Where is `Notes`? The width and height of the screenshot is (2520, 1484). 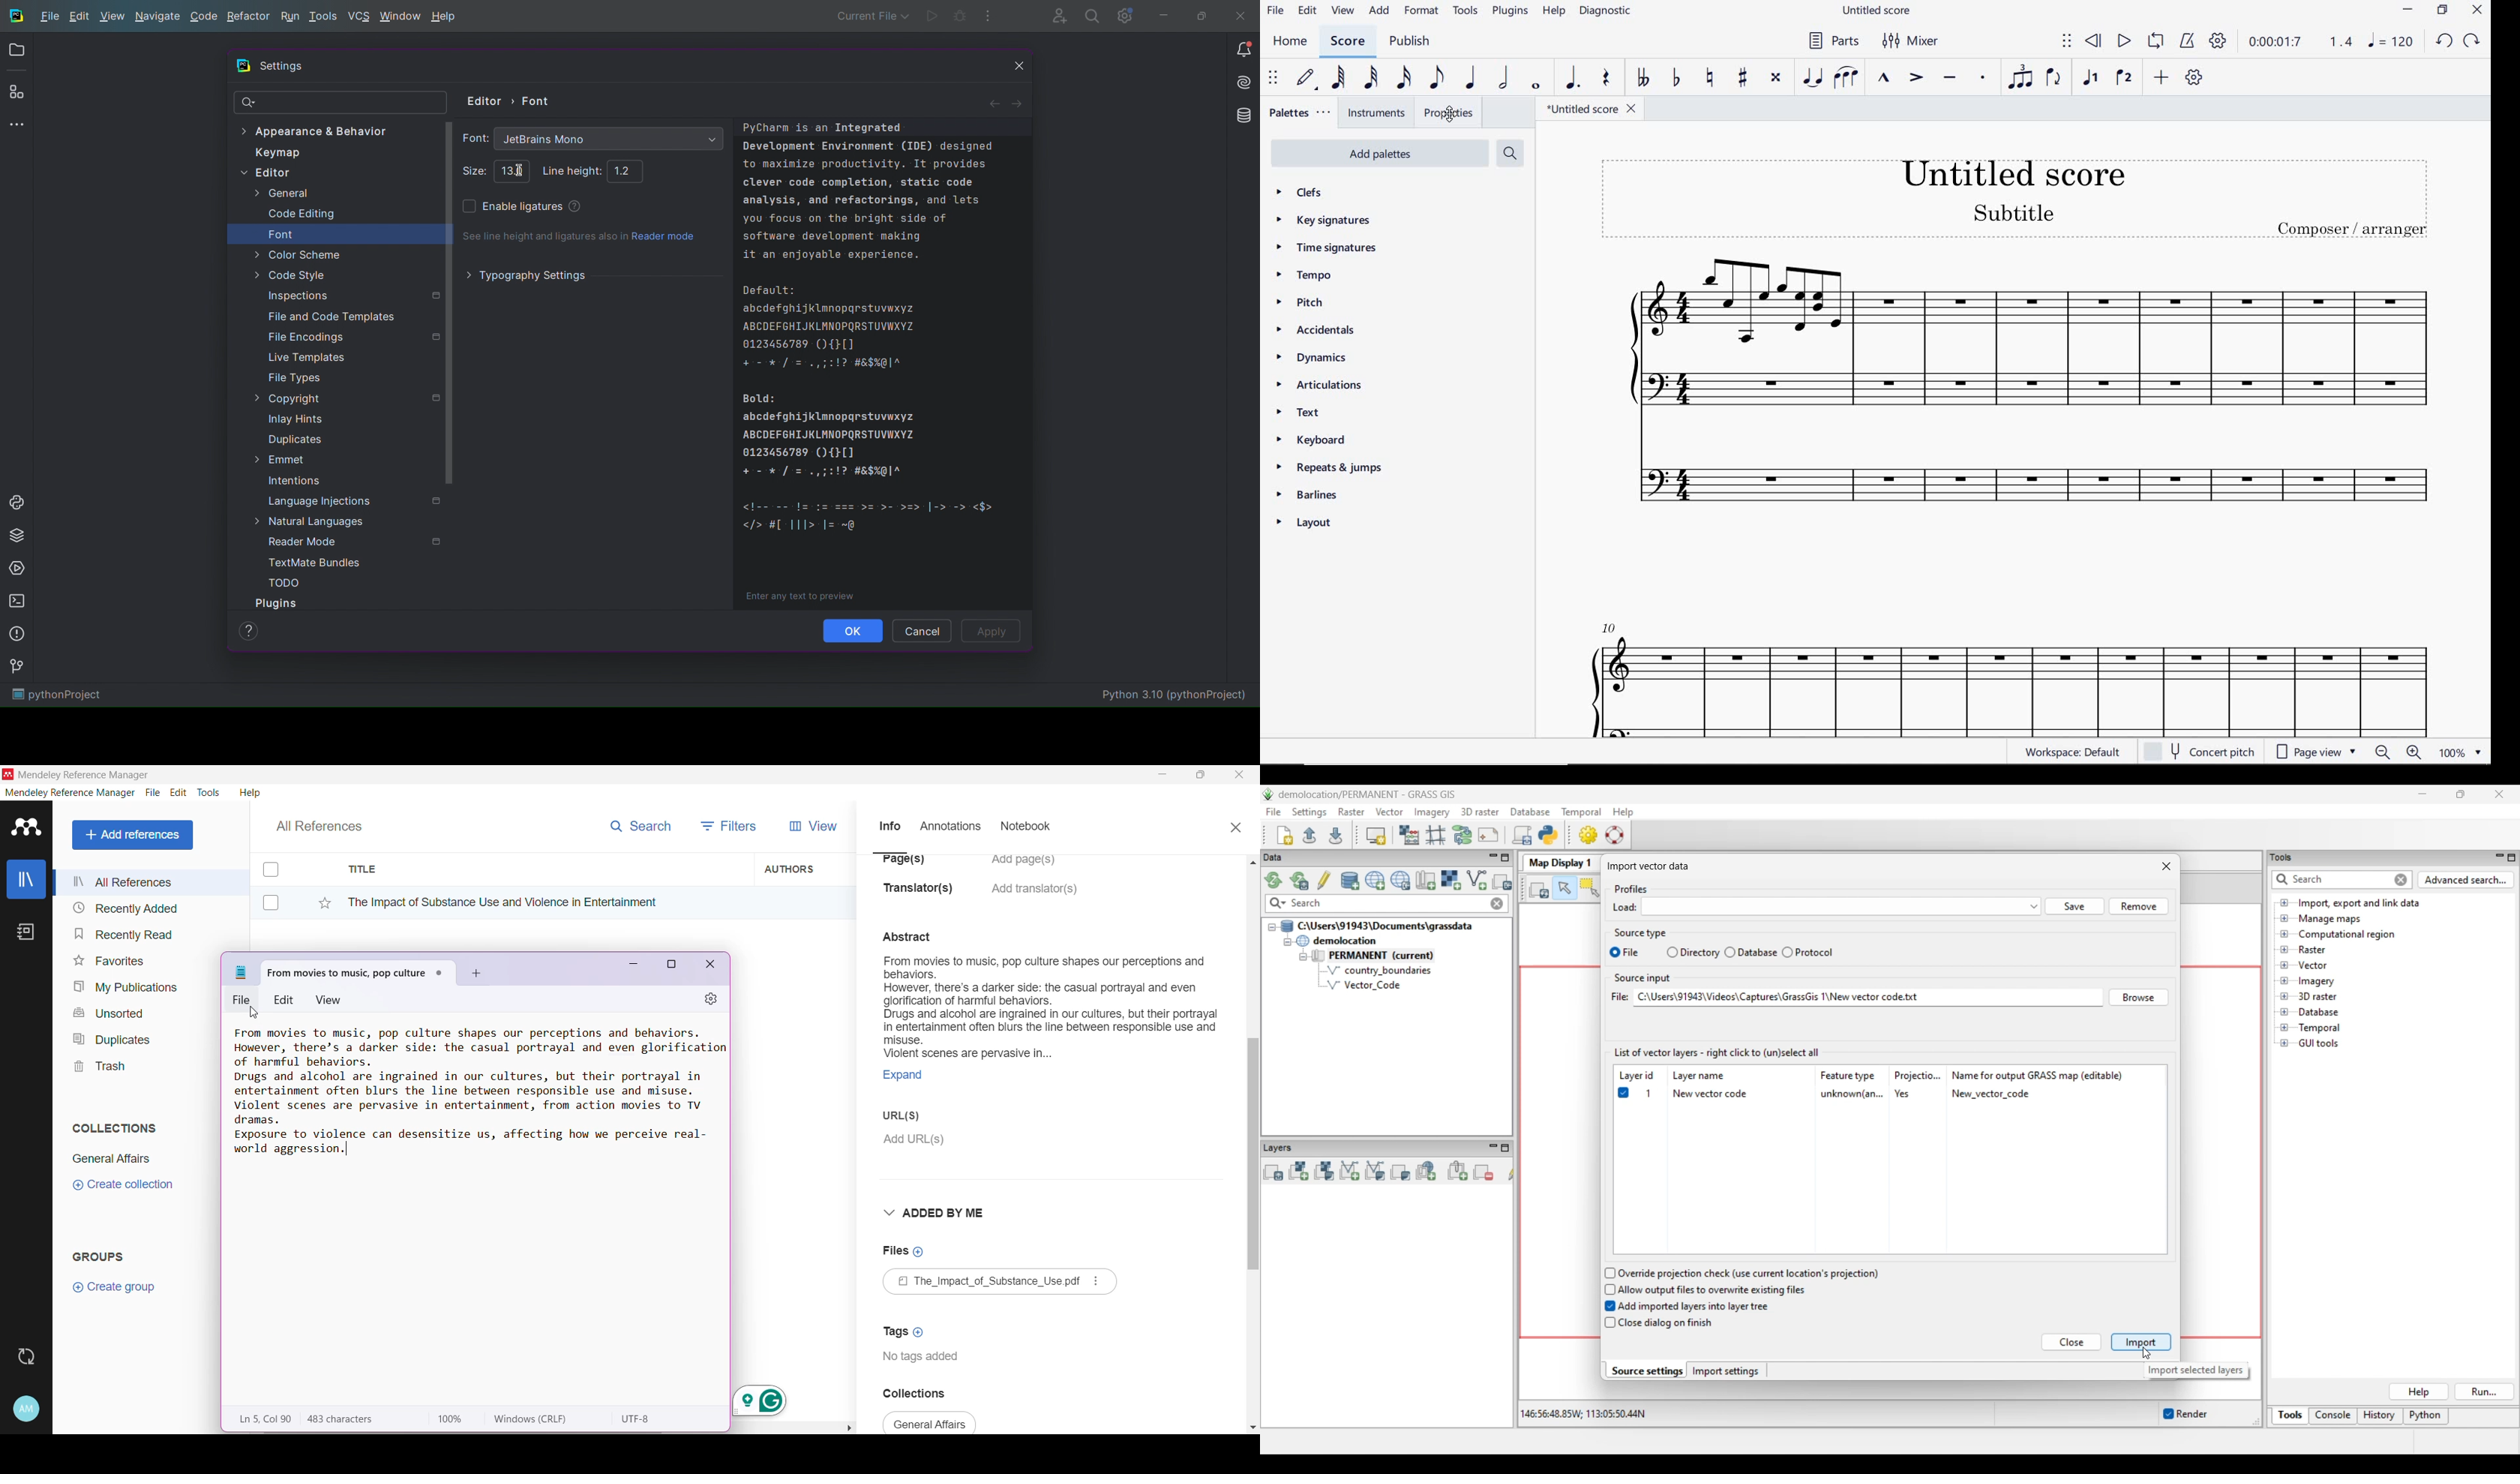 Notes is located at coordinates (29, 933).